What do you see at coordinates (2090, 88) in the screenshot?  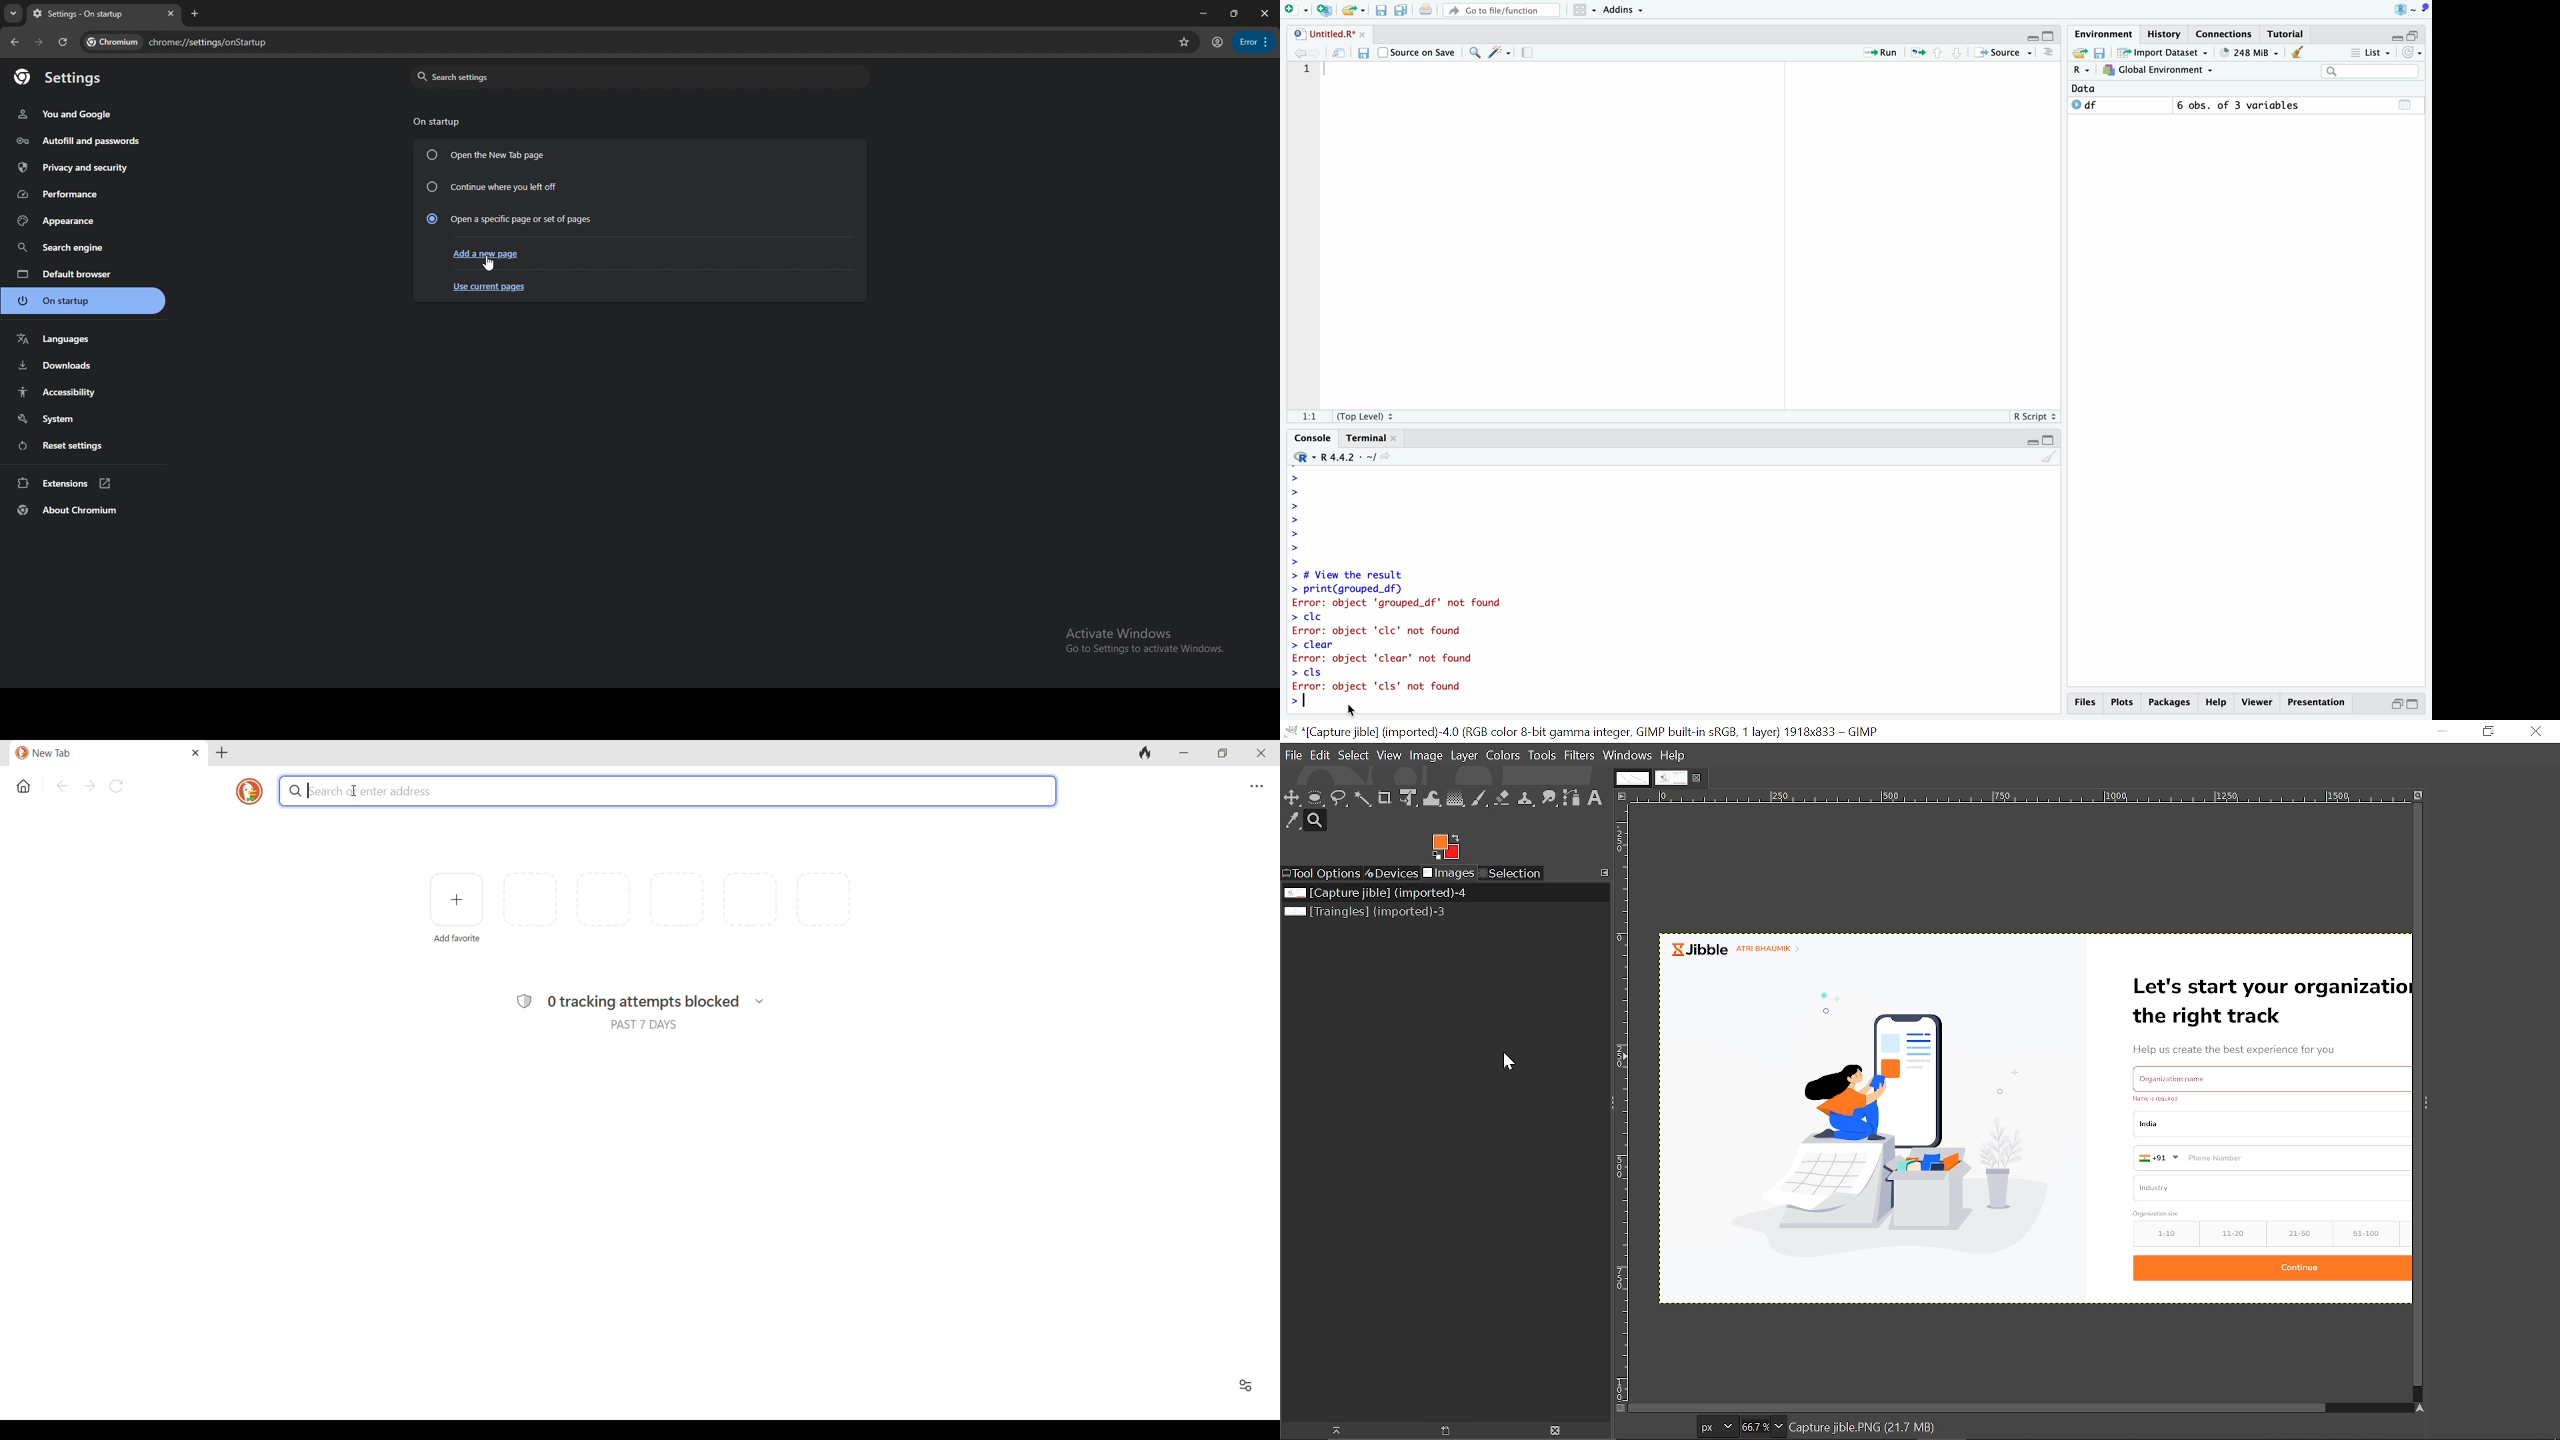 I see `Data` at bounding box center [2090, 88].